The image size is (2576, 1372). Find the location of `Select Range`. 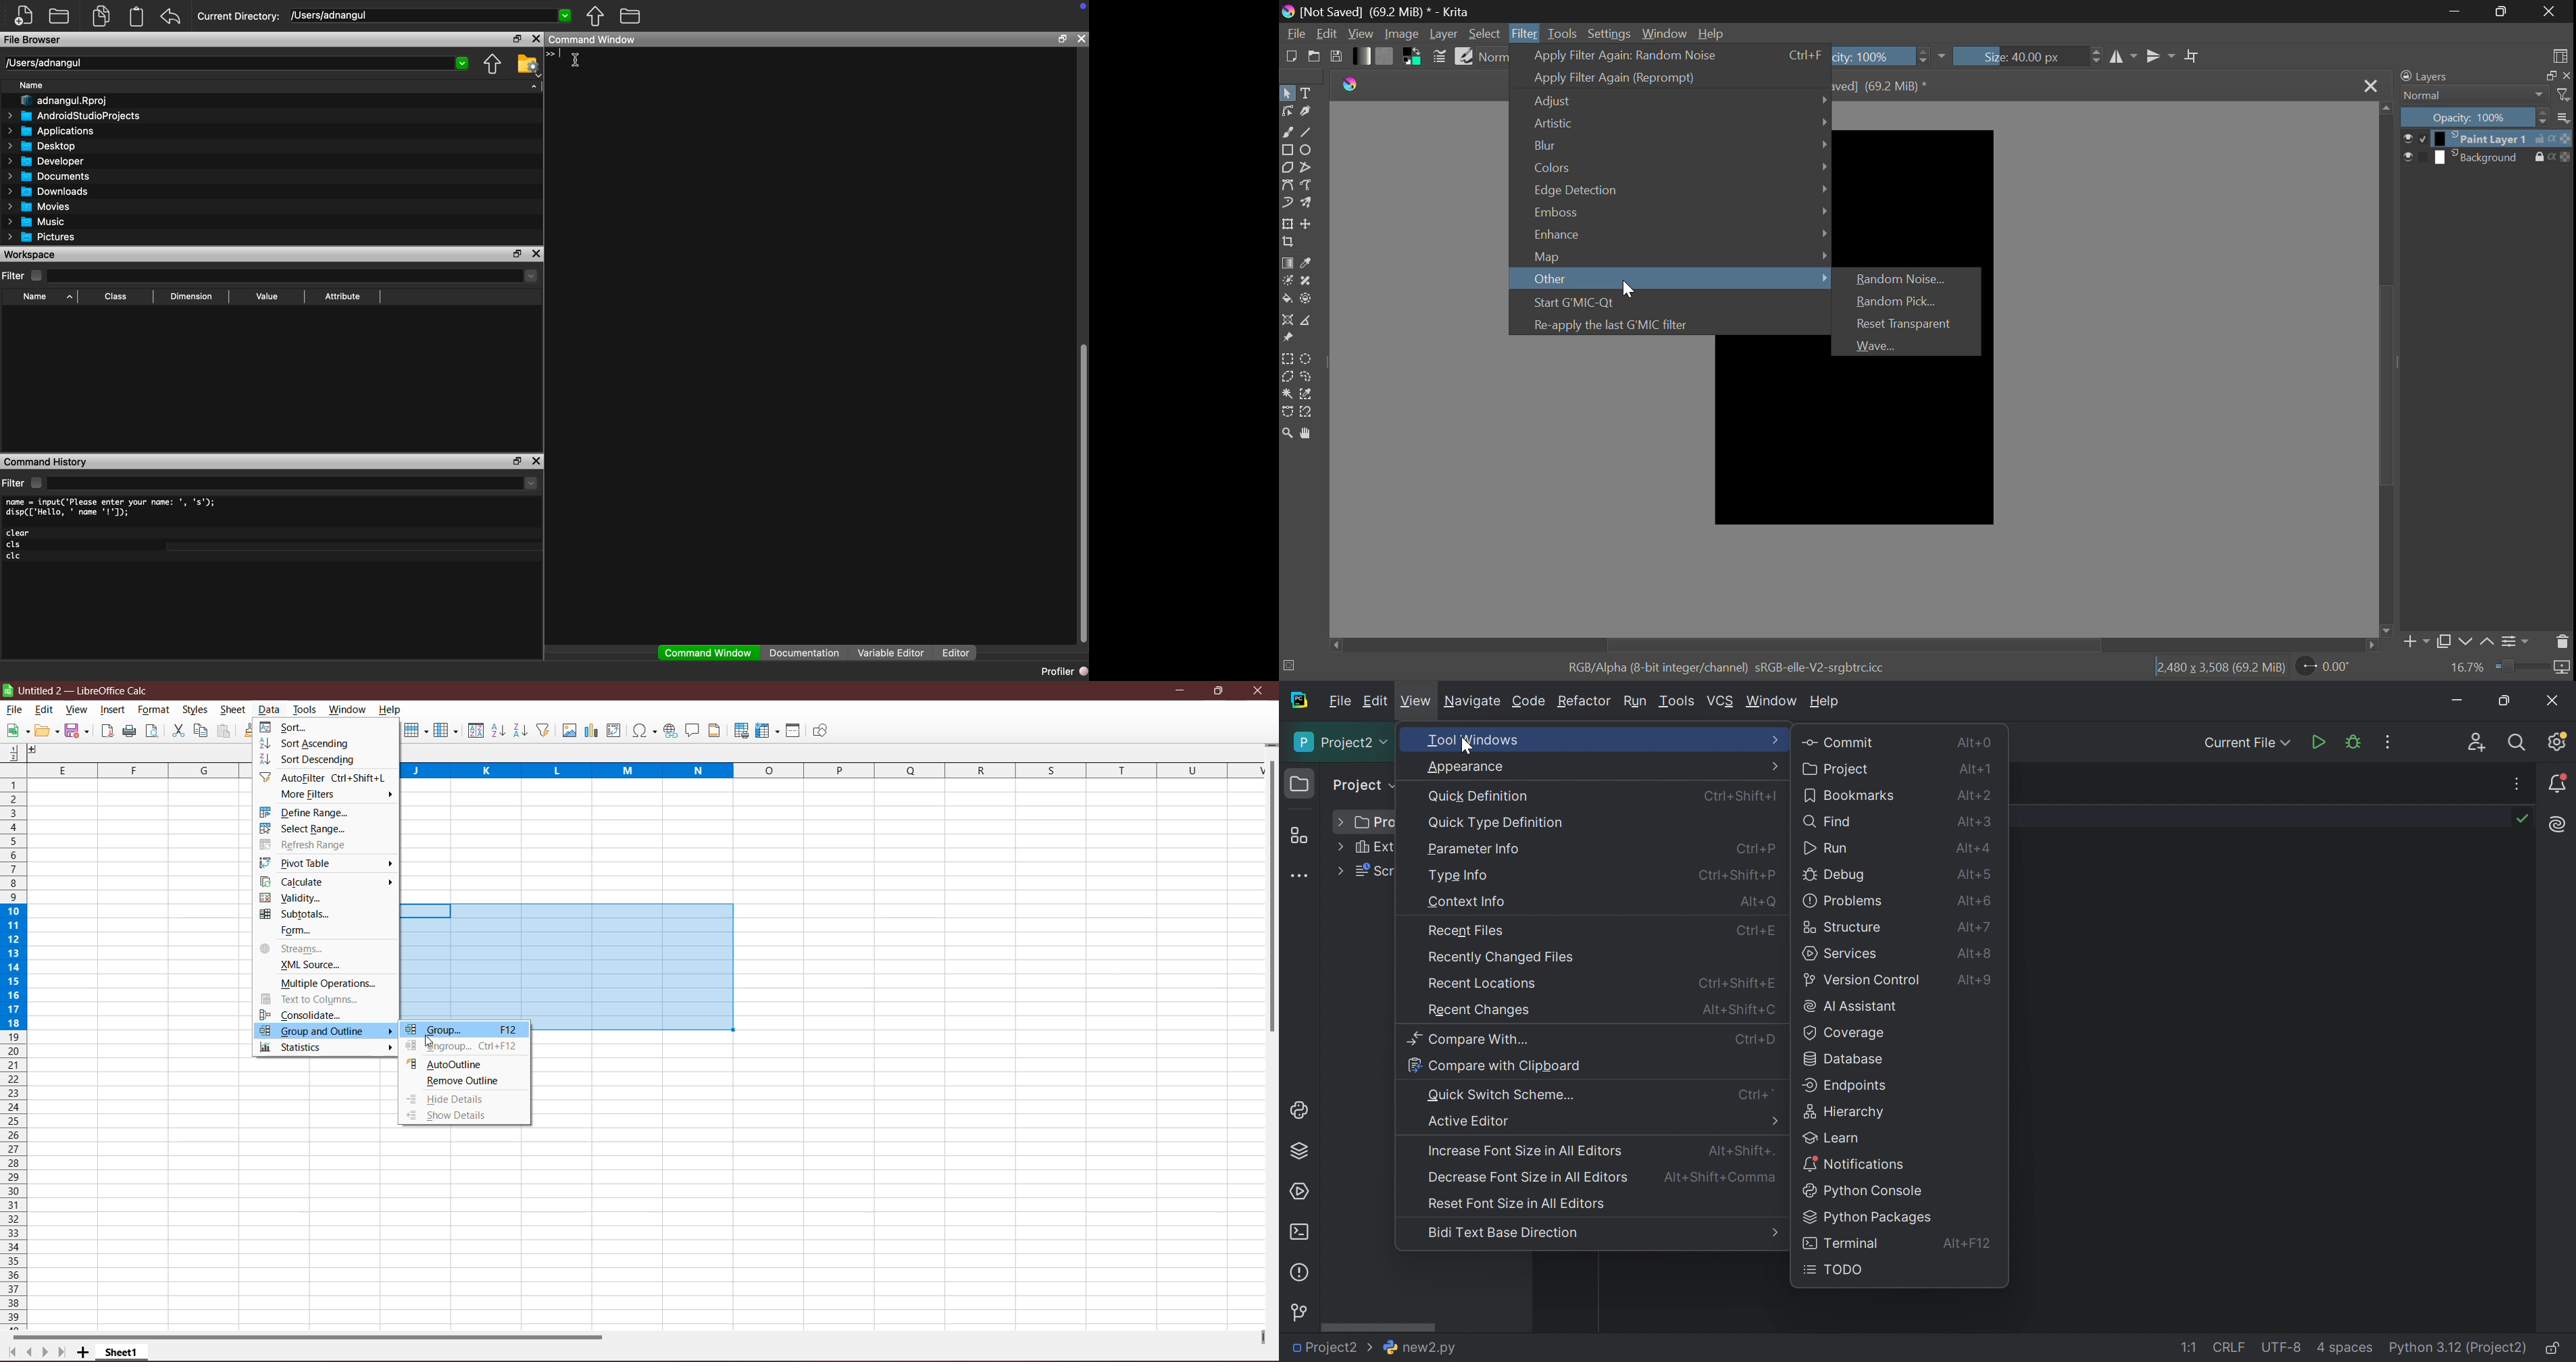

Select Range is located at coordinates (305, 829).